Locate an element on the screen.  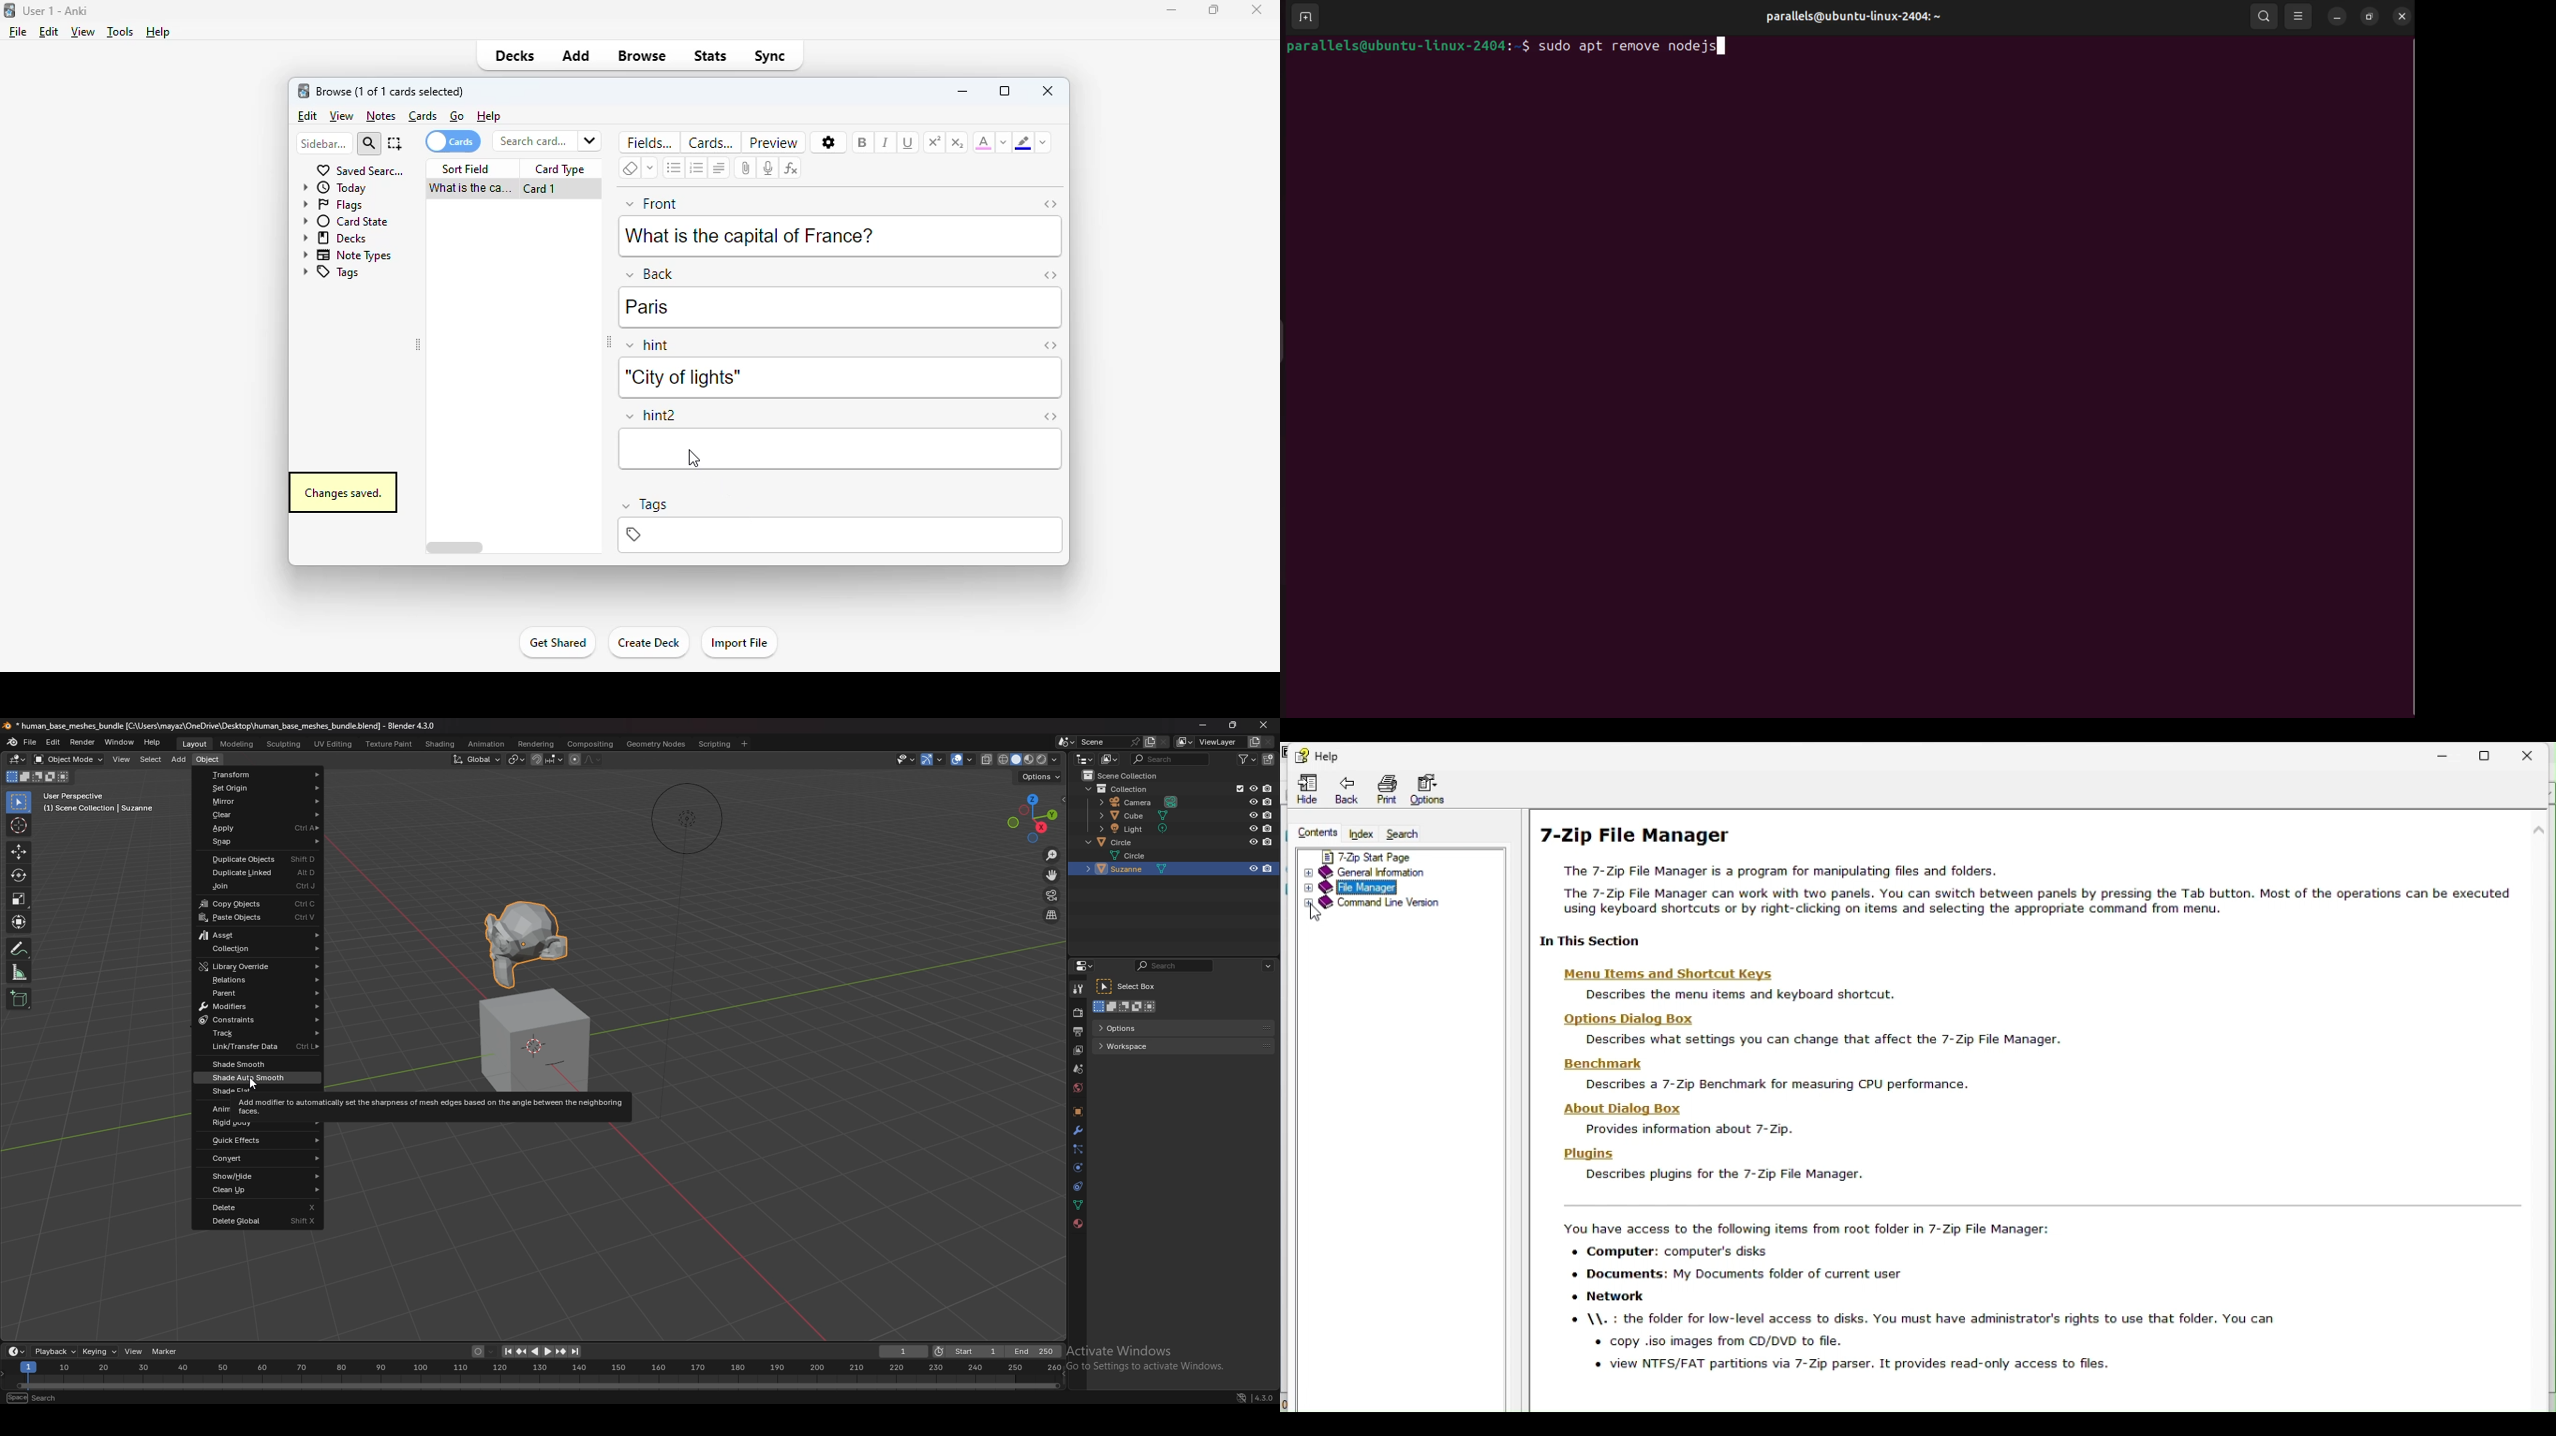
Restore is located at coordinates (2492, 753).